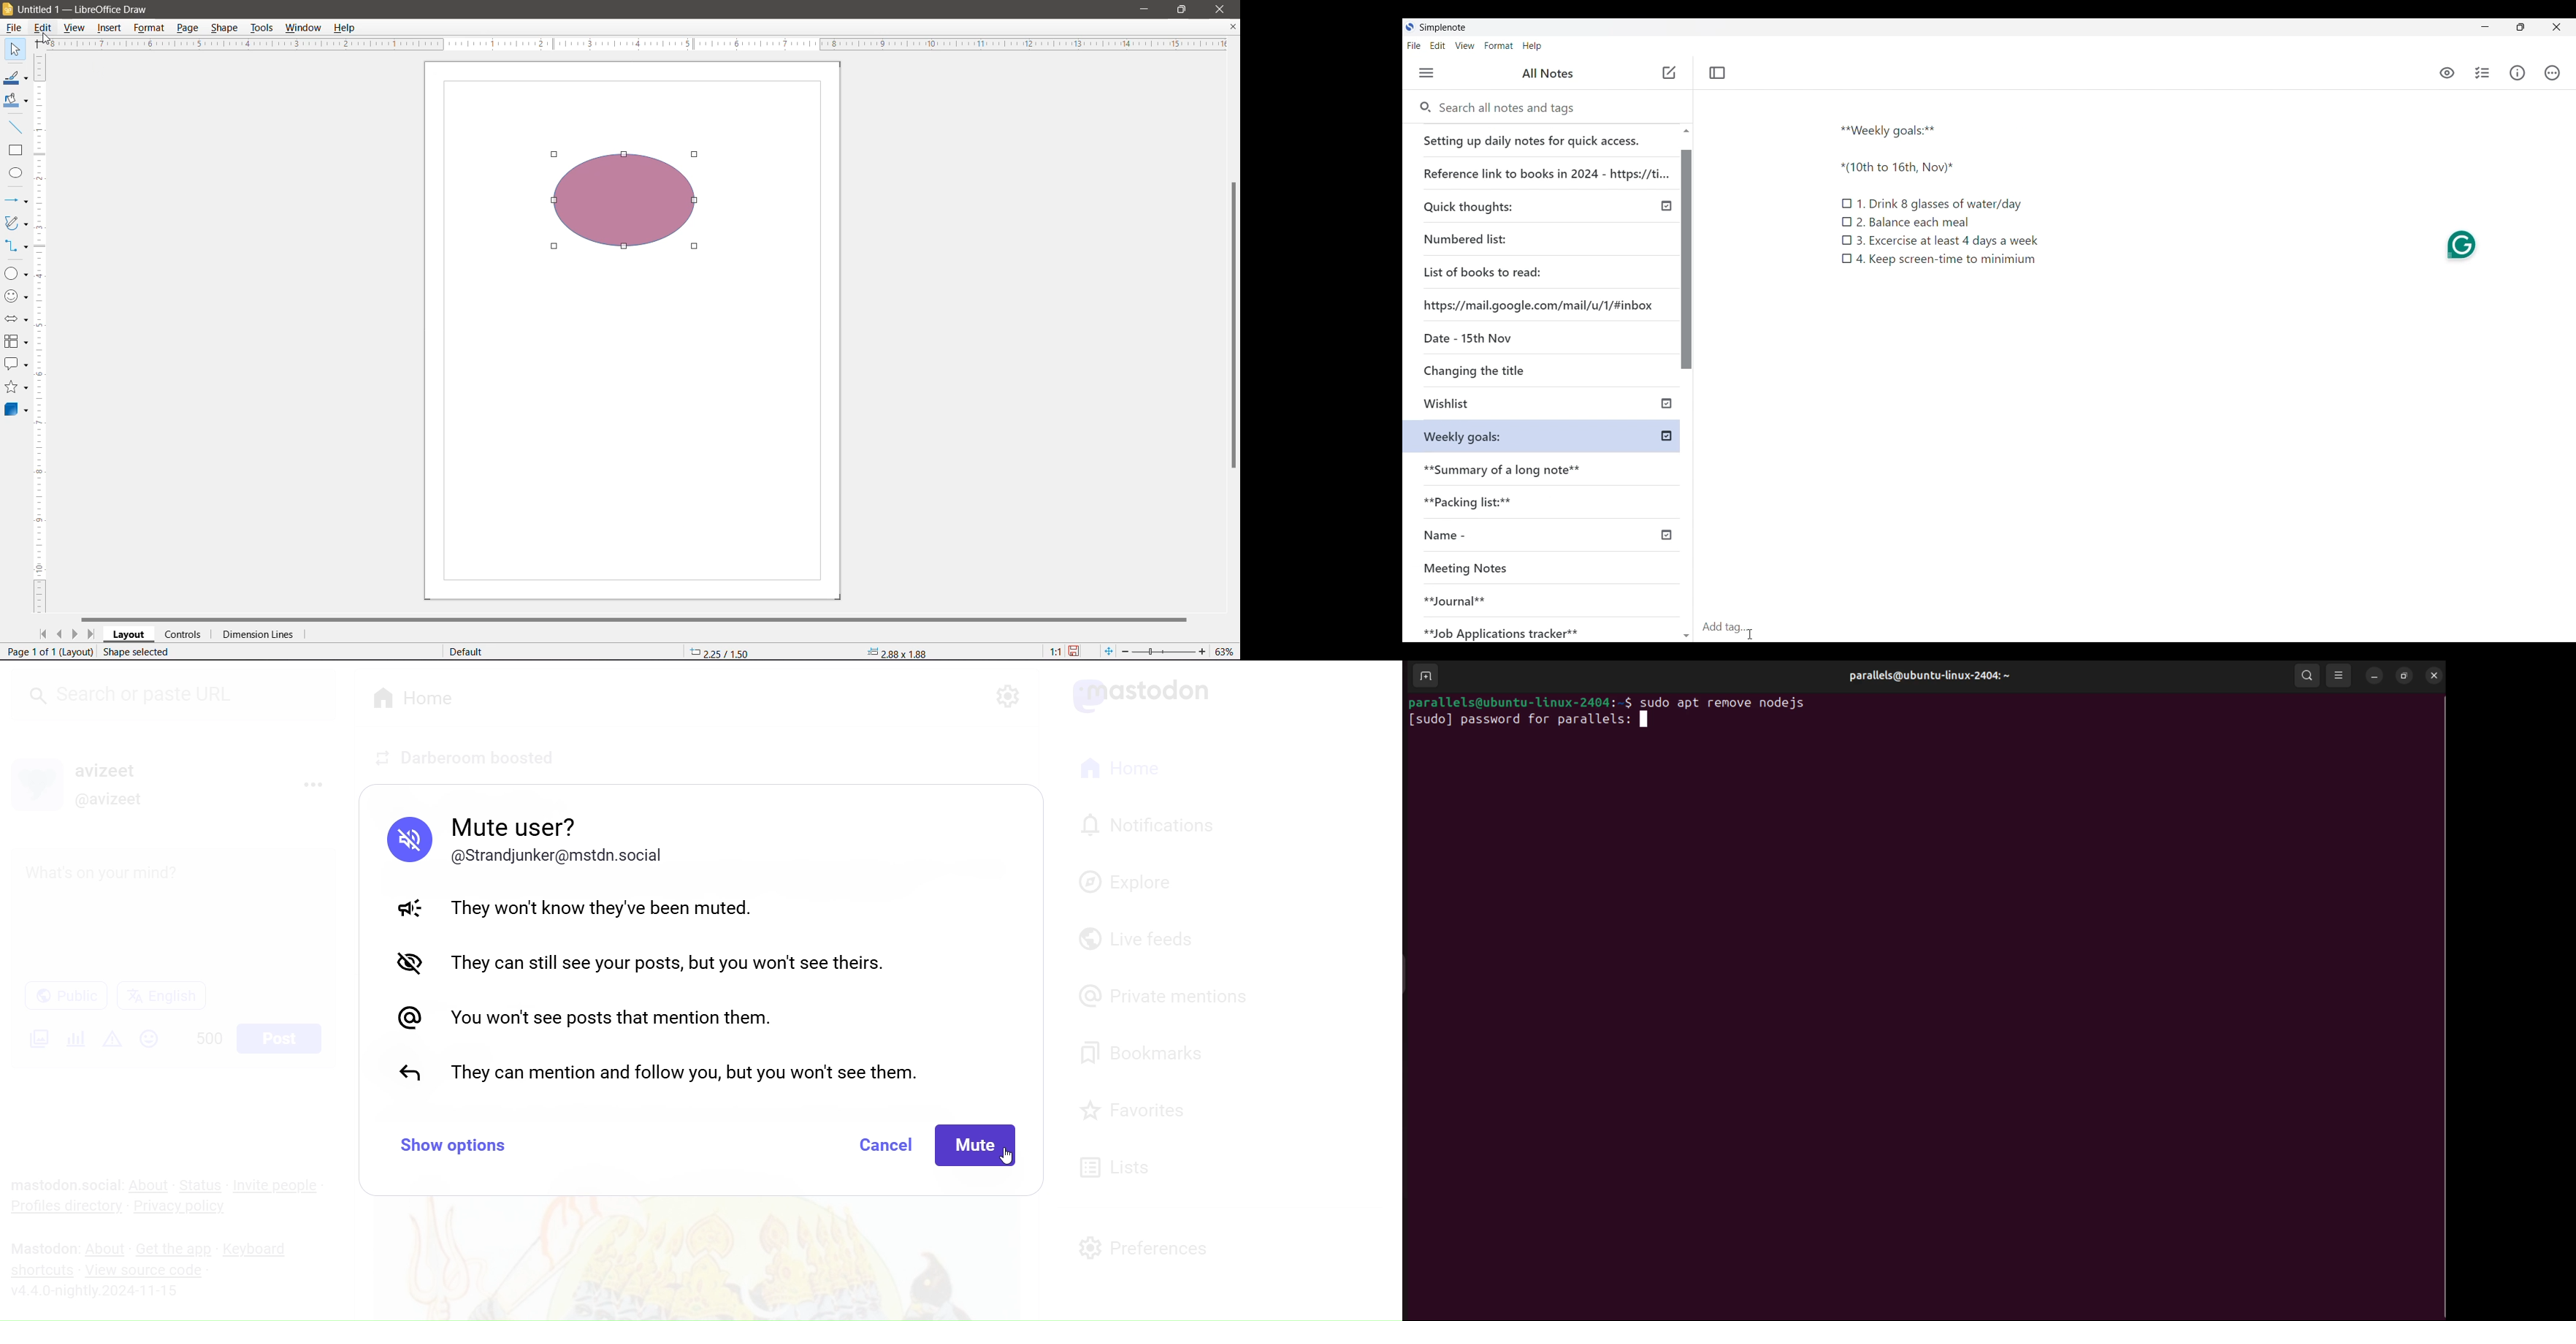  Describe the element at coordinates (185, 635) in the screenshot. I see `Controls` at that location.